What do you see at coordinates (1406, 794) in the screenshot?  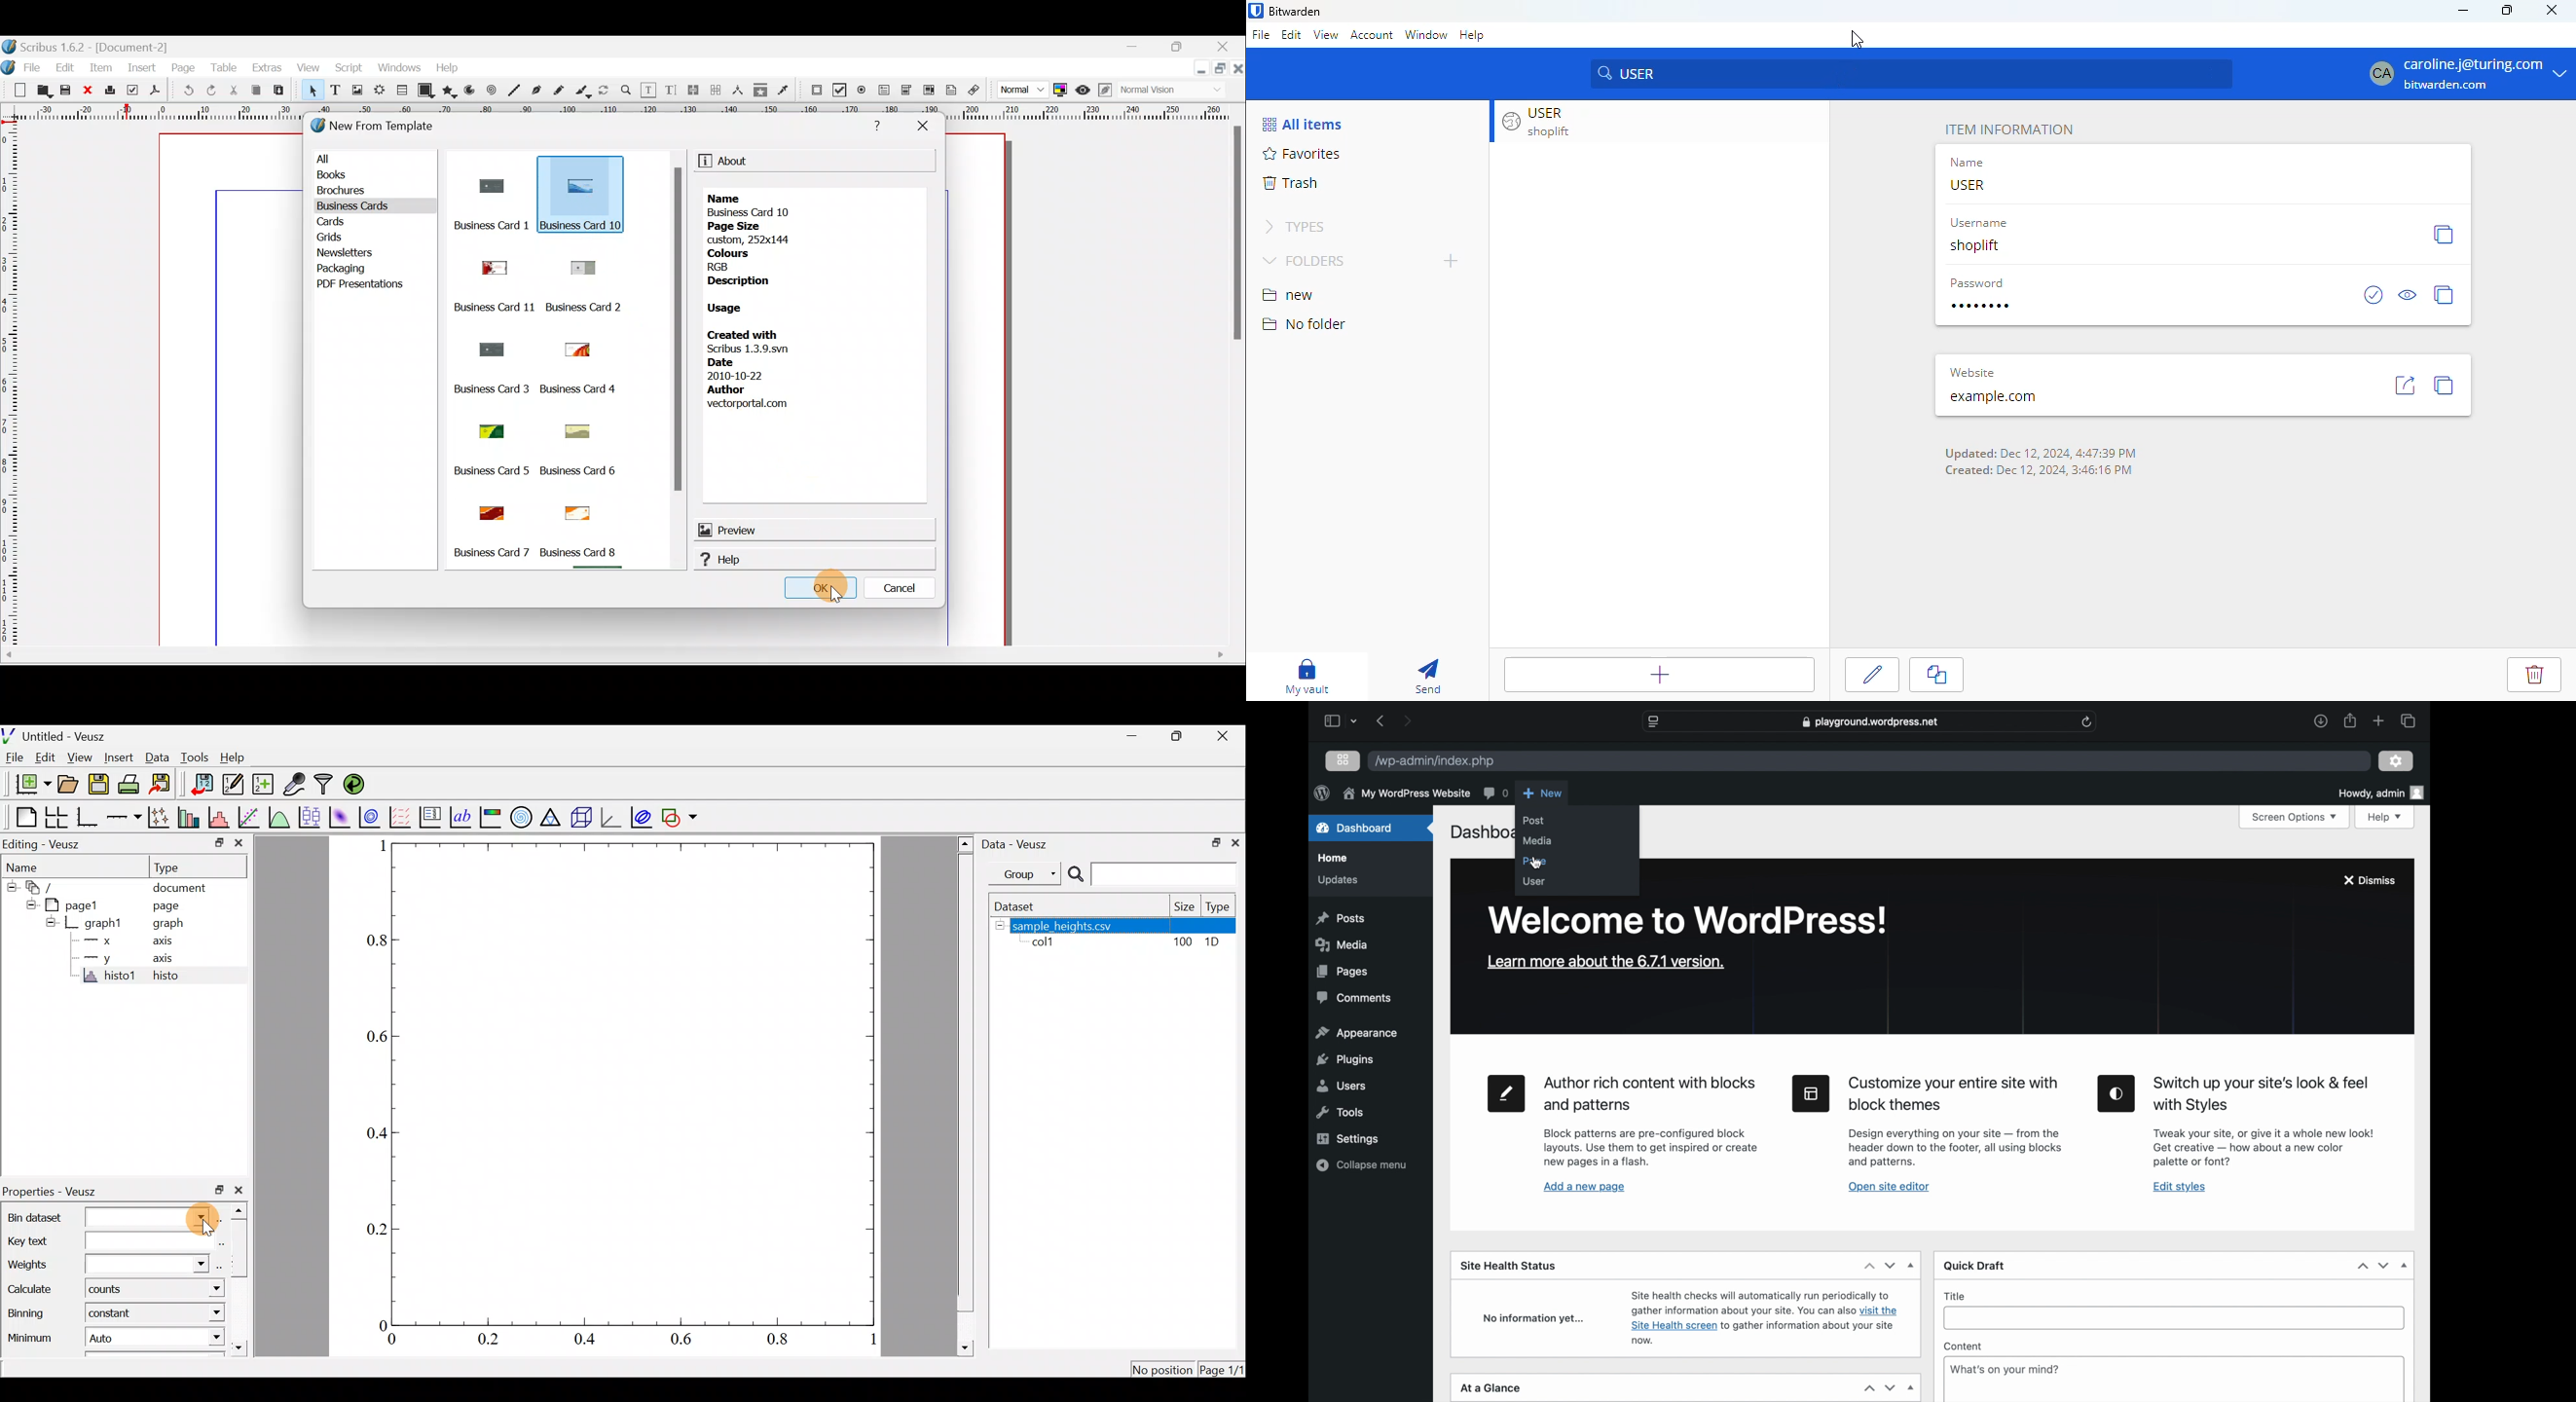 I see `my wordpress website` at bounding box center [1406, 794].